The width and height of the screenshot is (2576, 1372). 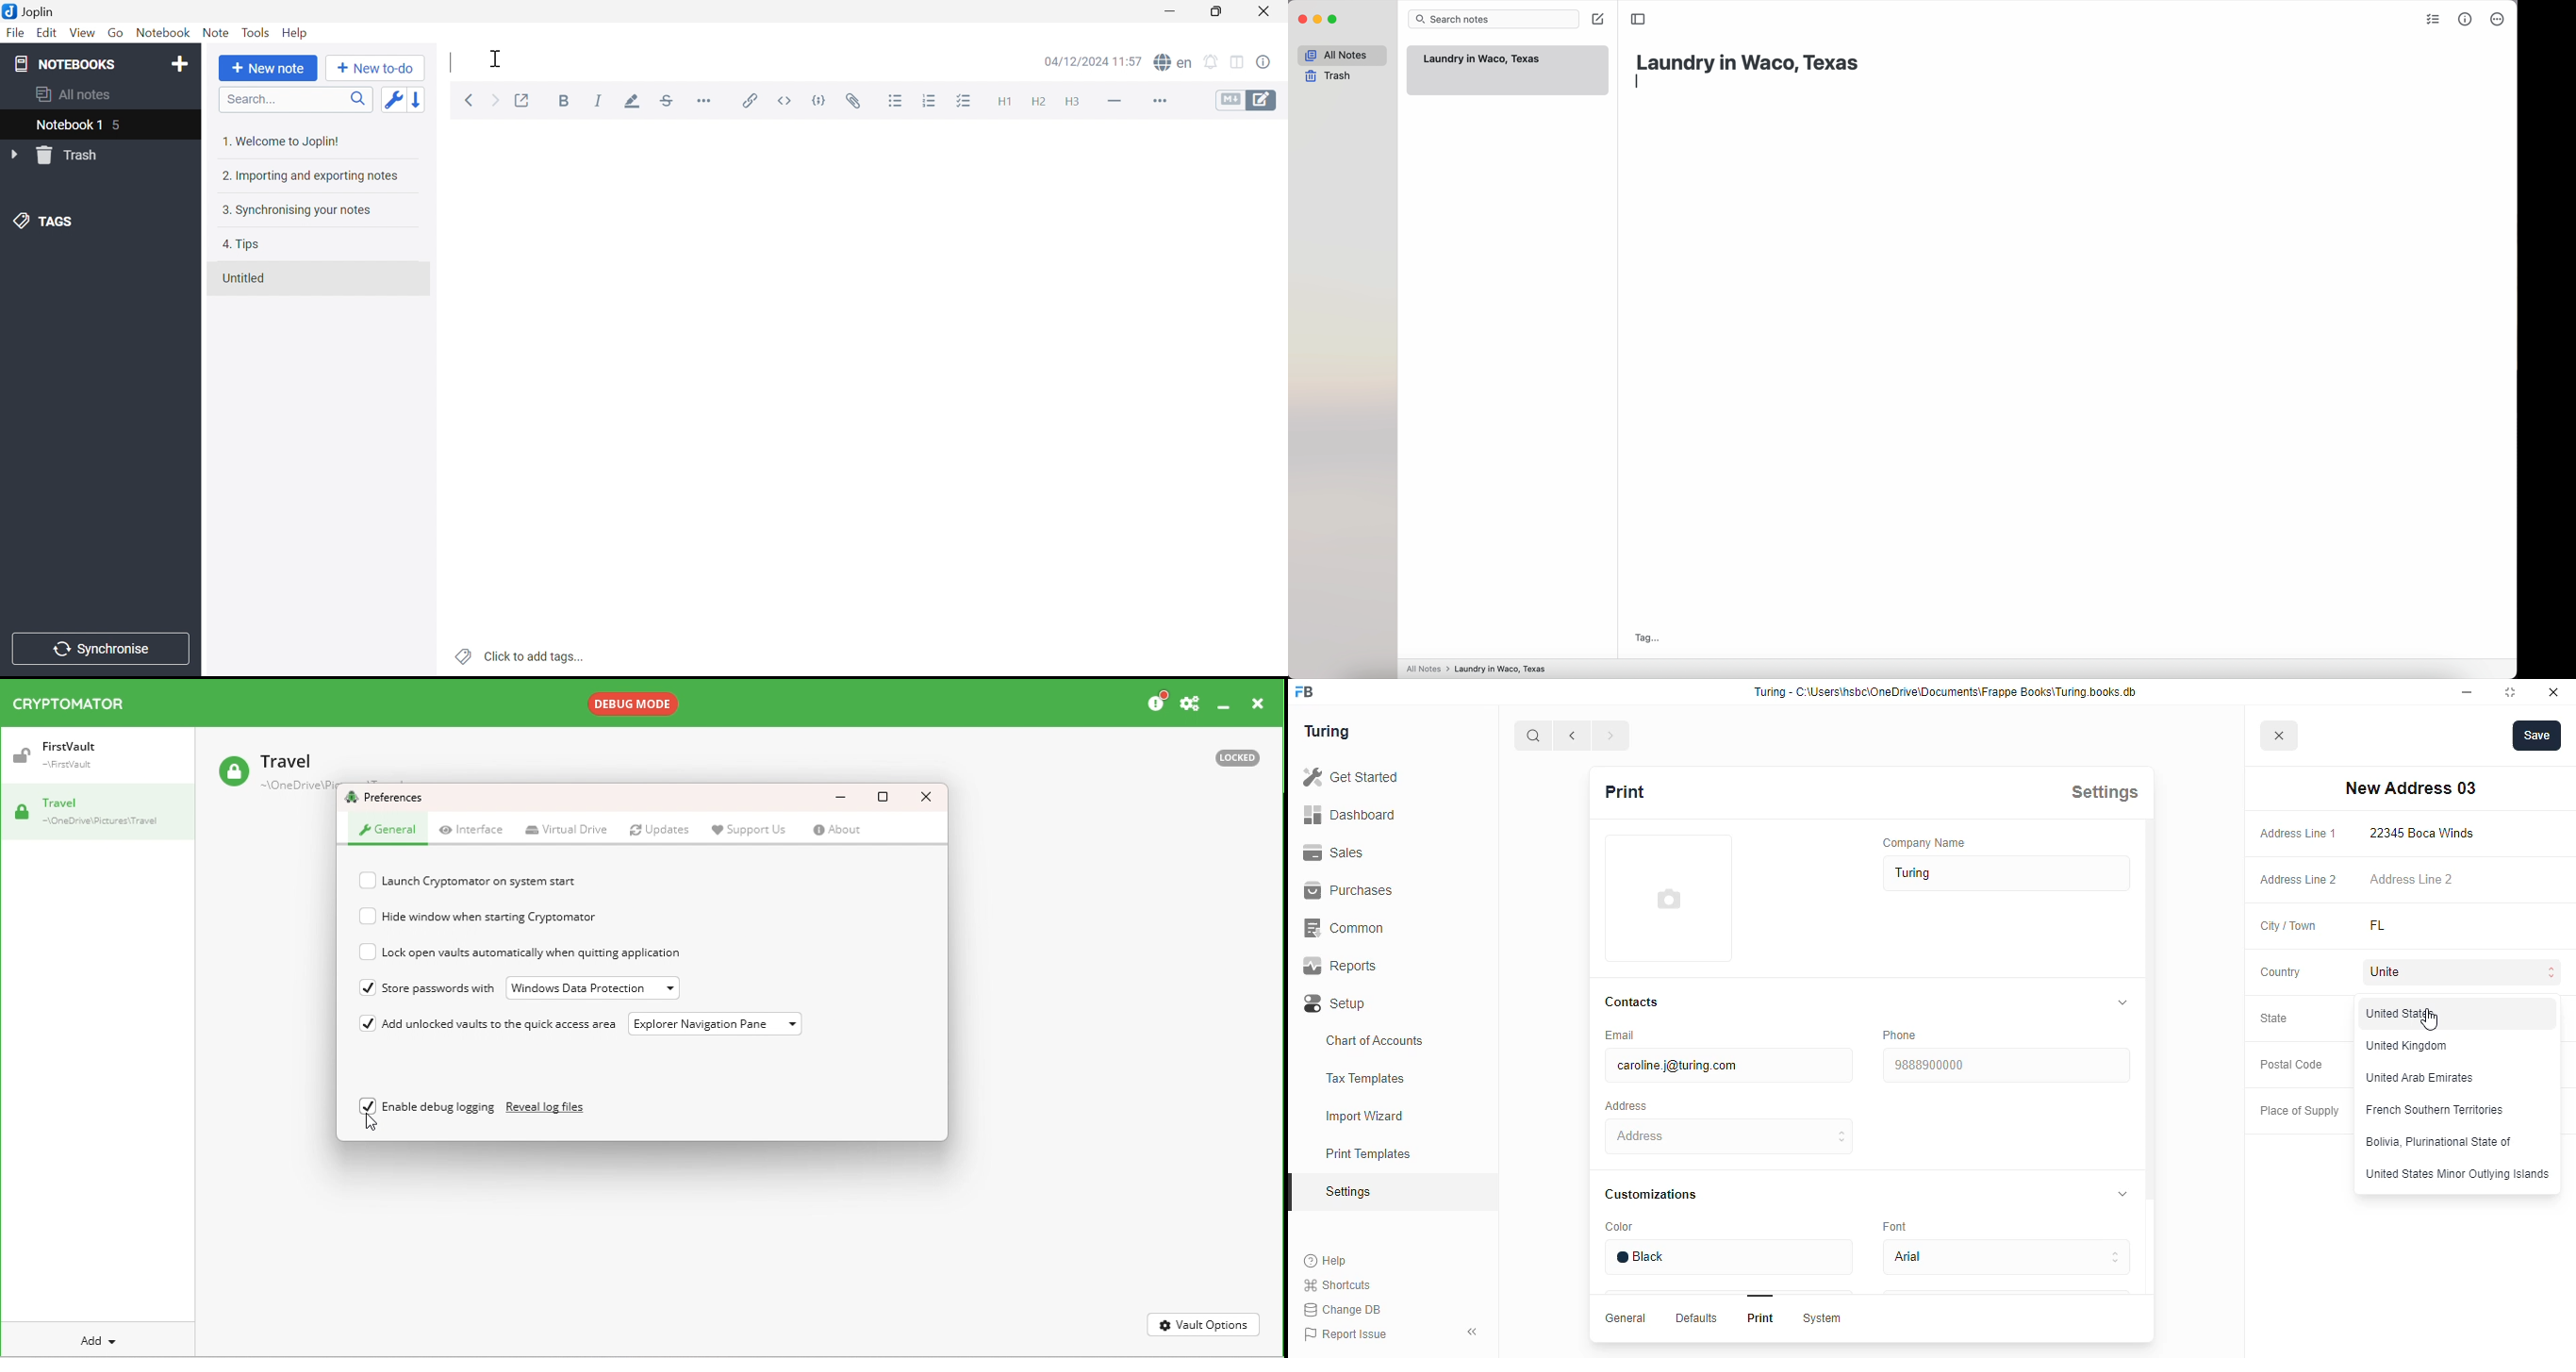 What do you see at coordinates (1624, 791) in the screenshot?
I see `print` at bounding box center [1624, 791].